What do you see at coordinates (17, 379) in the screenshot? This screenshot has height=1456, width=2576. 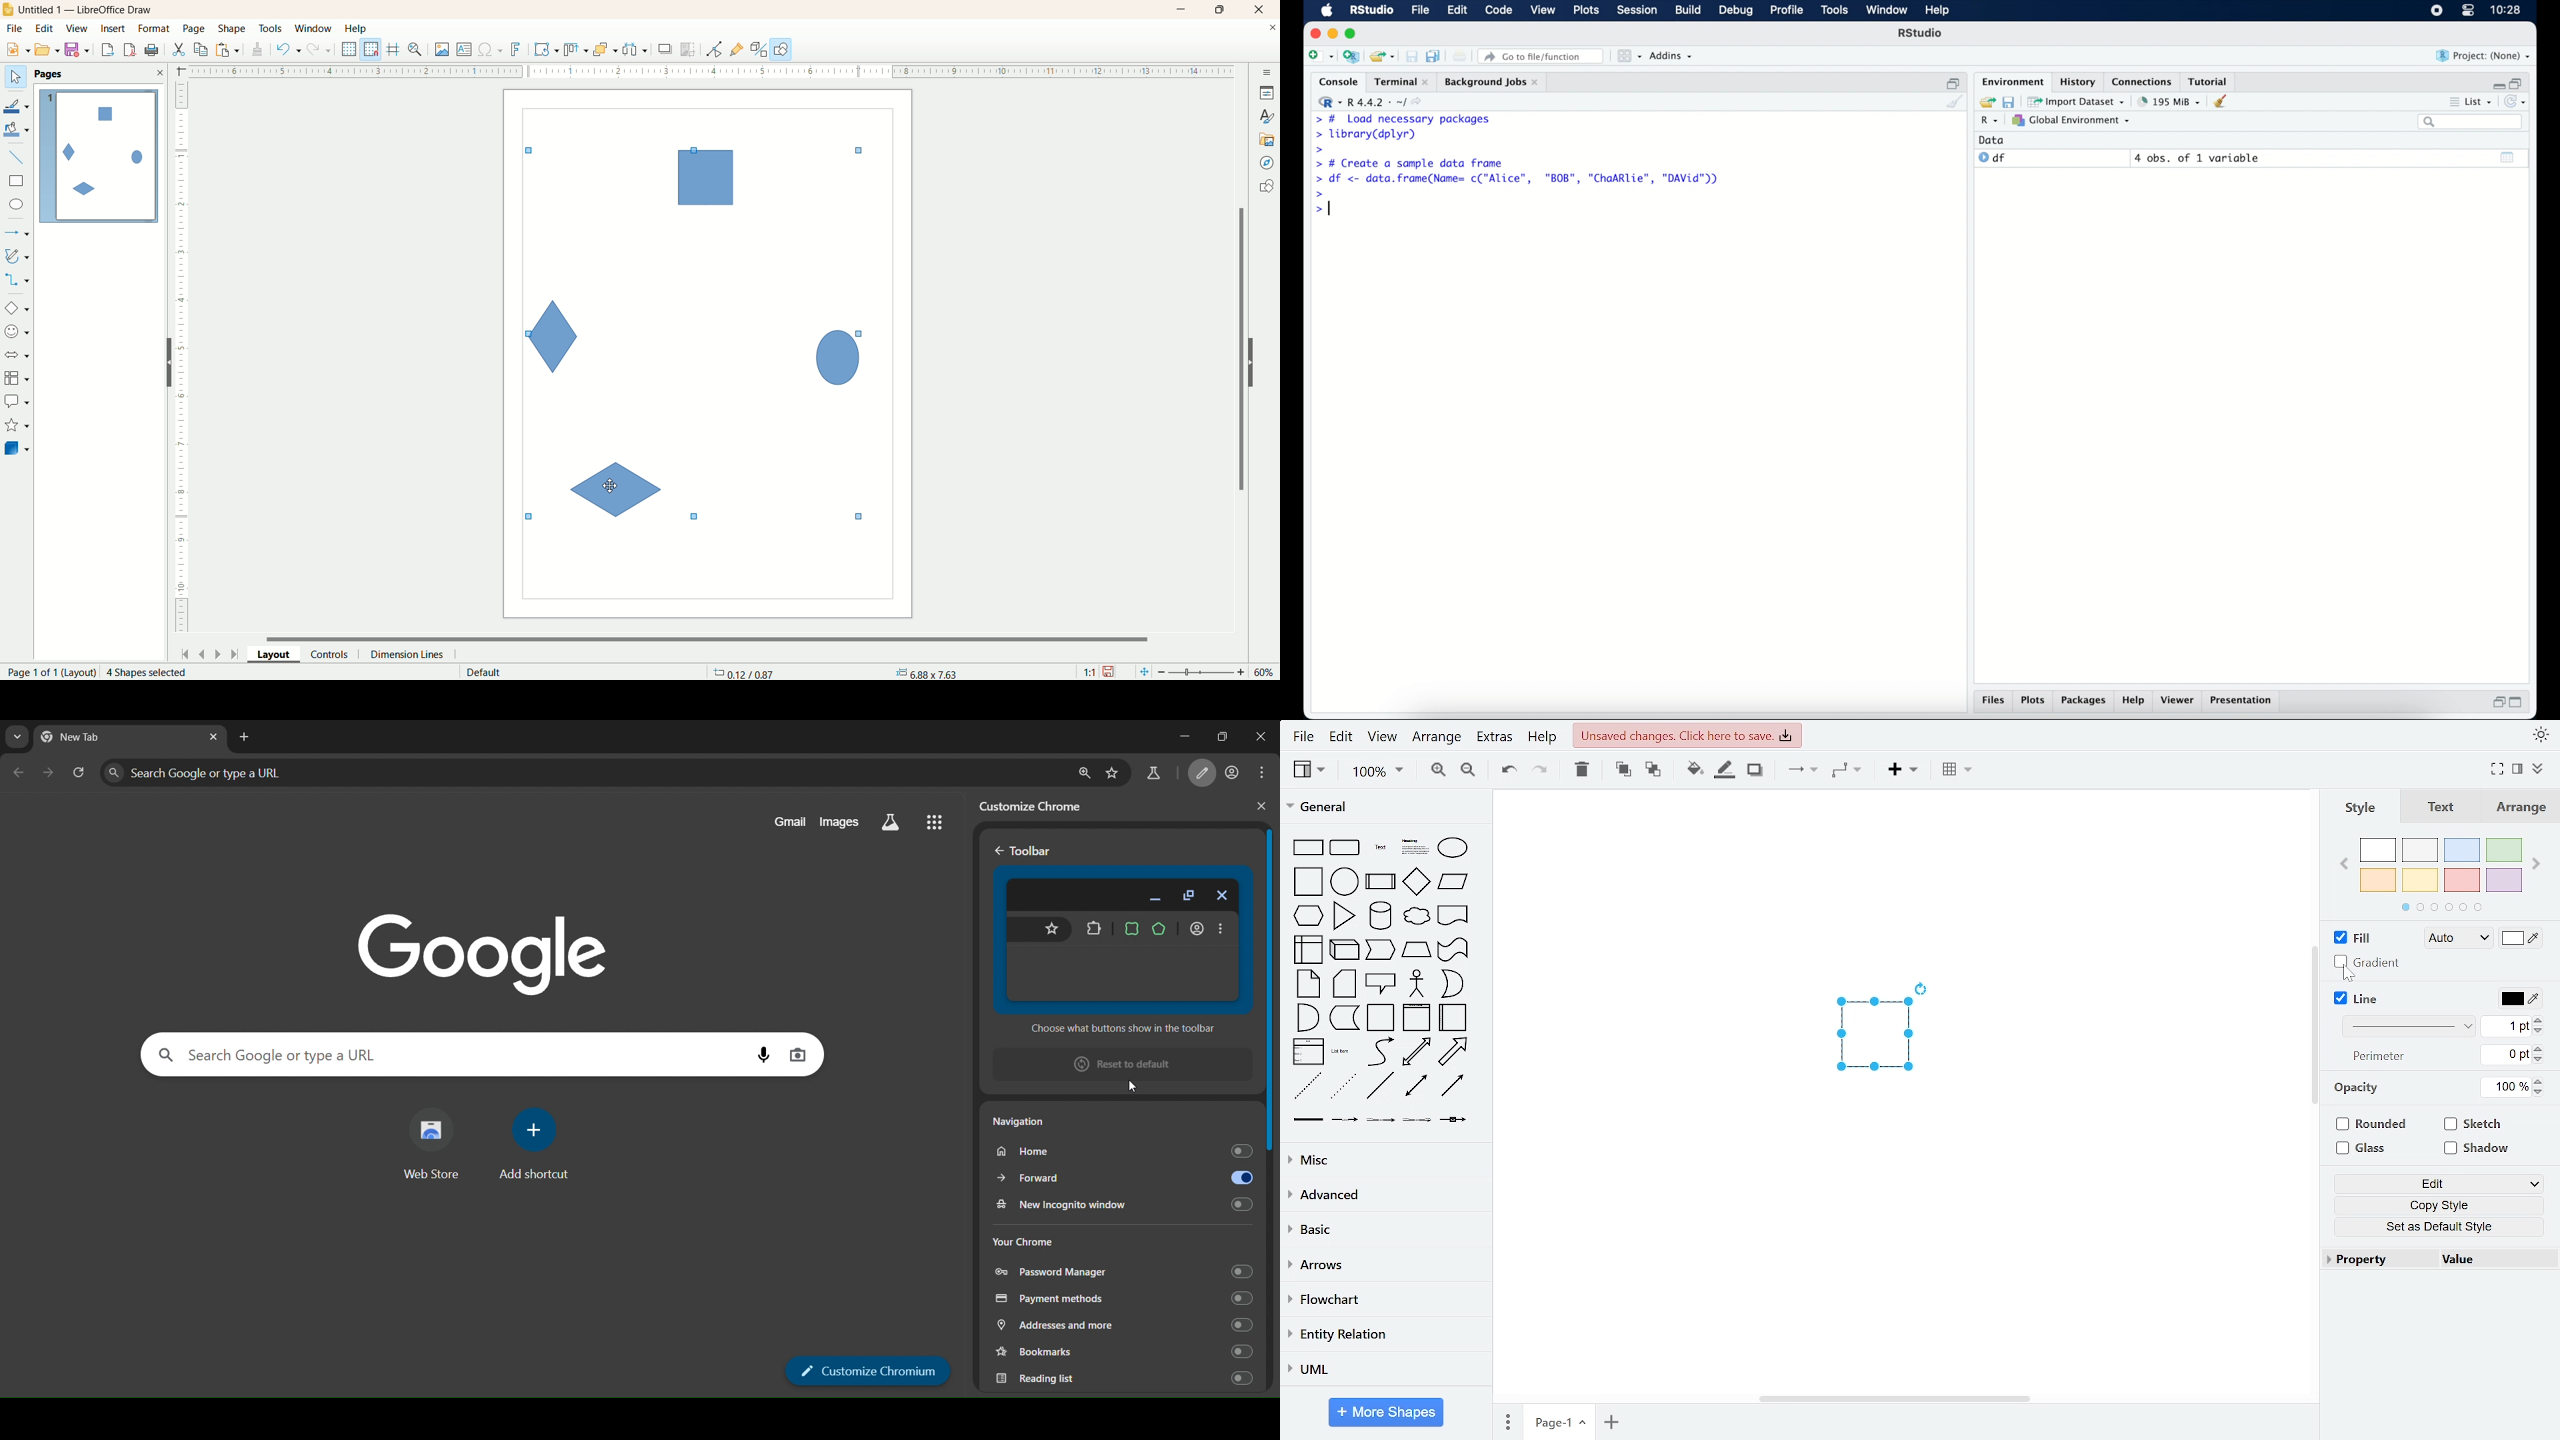 I see `flowchart` at bounding box center [17, 379].